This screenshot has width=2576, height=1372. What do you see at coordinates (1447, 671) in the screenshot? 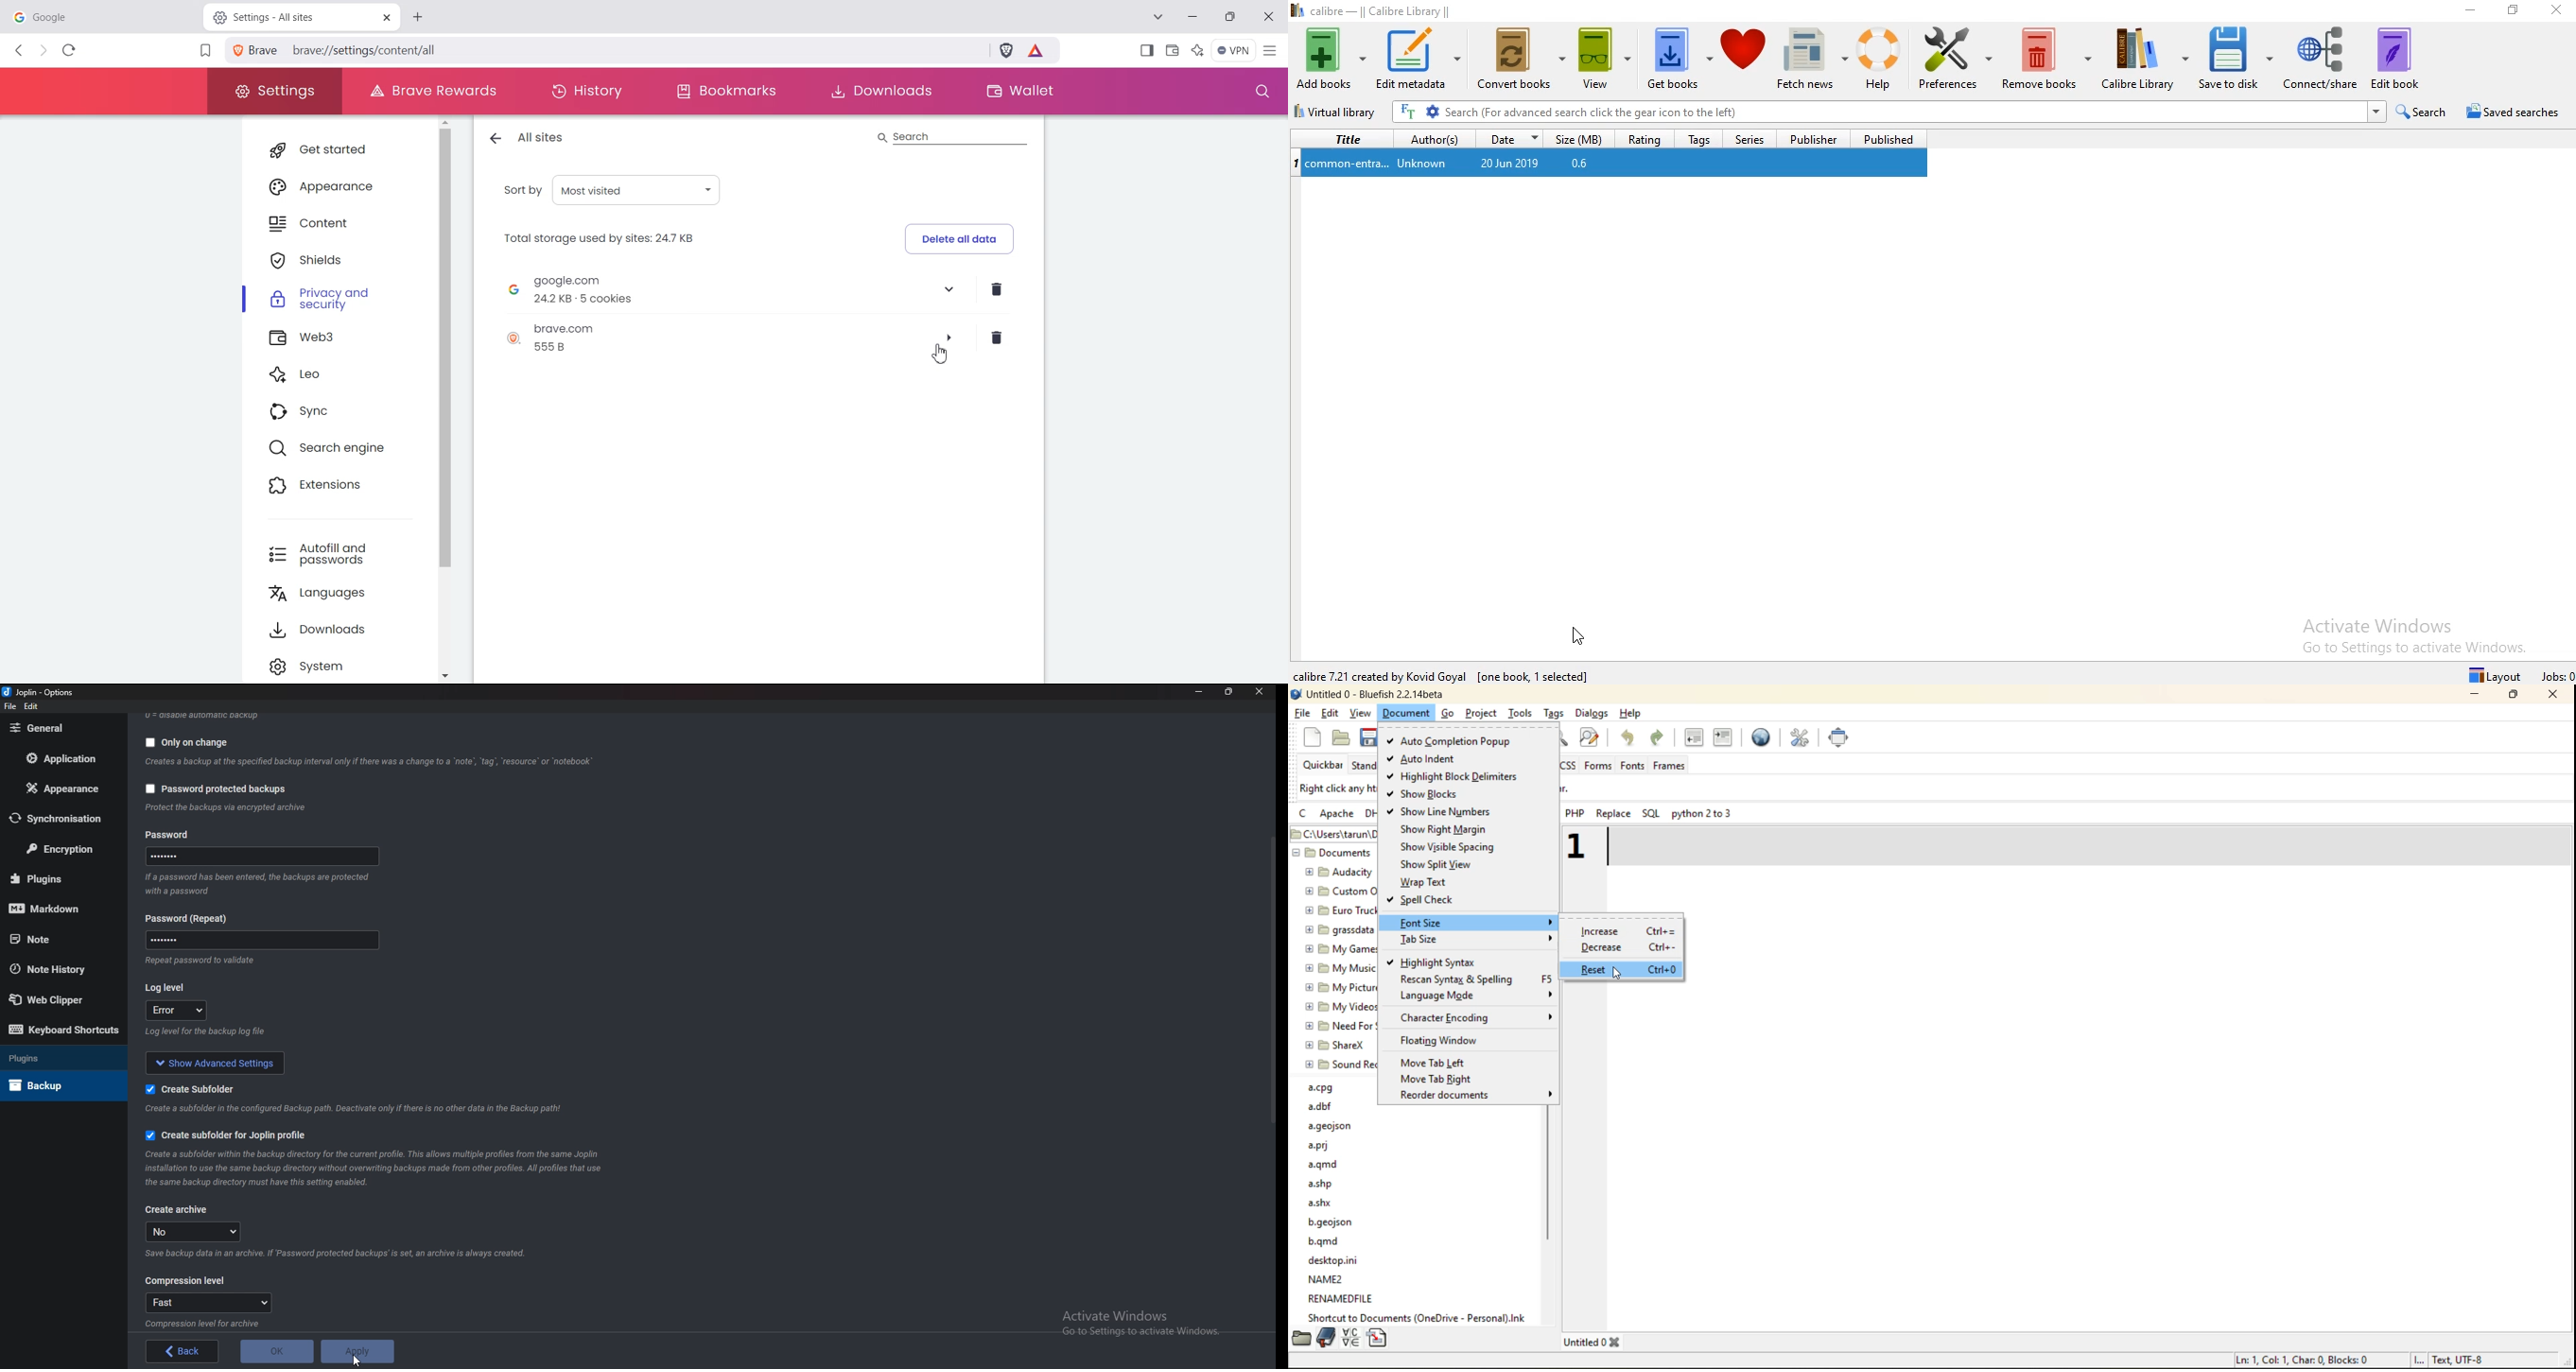
I see `calibre 7.2.1  created by David Goyal [0]` at bounding box center [1447, 671].